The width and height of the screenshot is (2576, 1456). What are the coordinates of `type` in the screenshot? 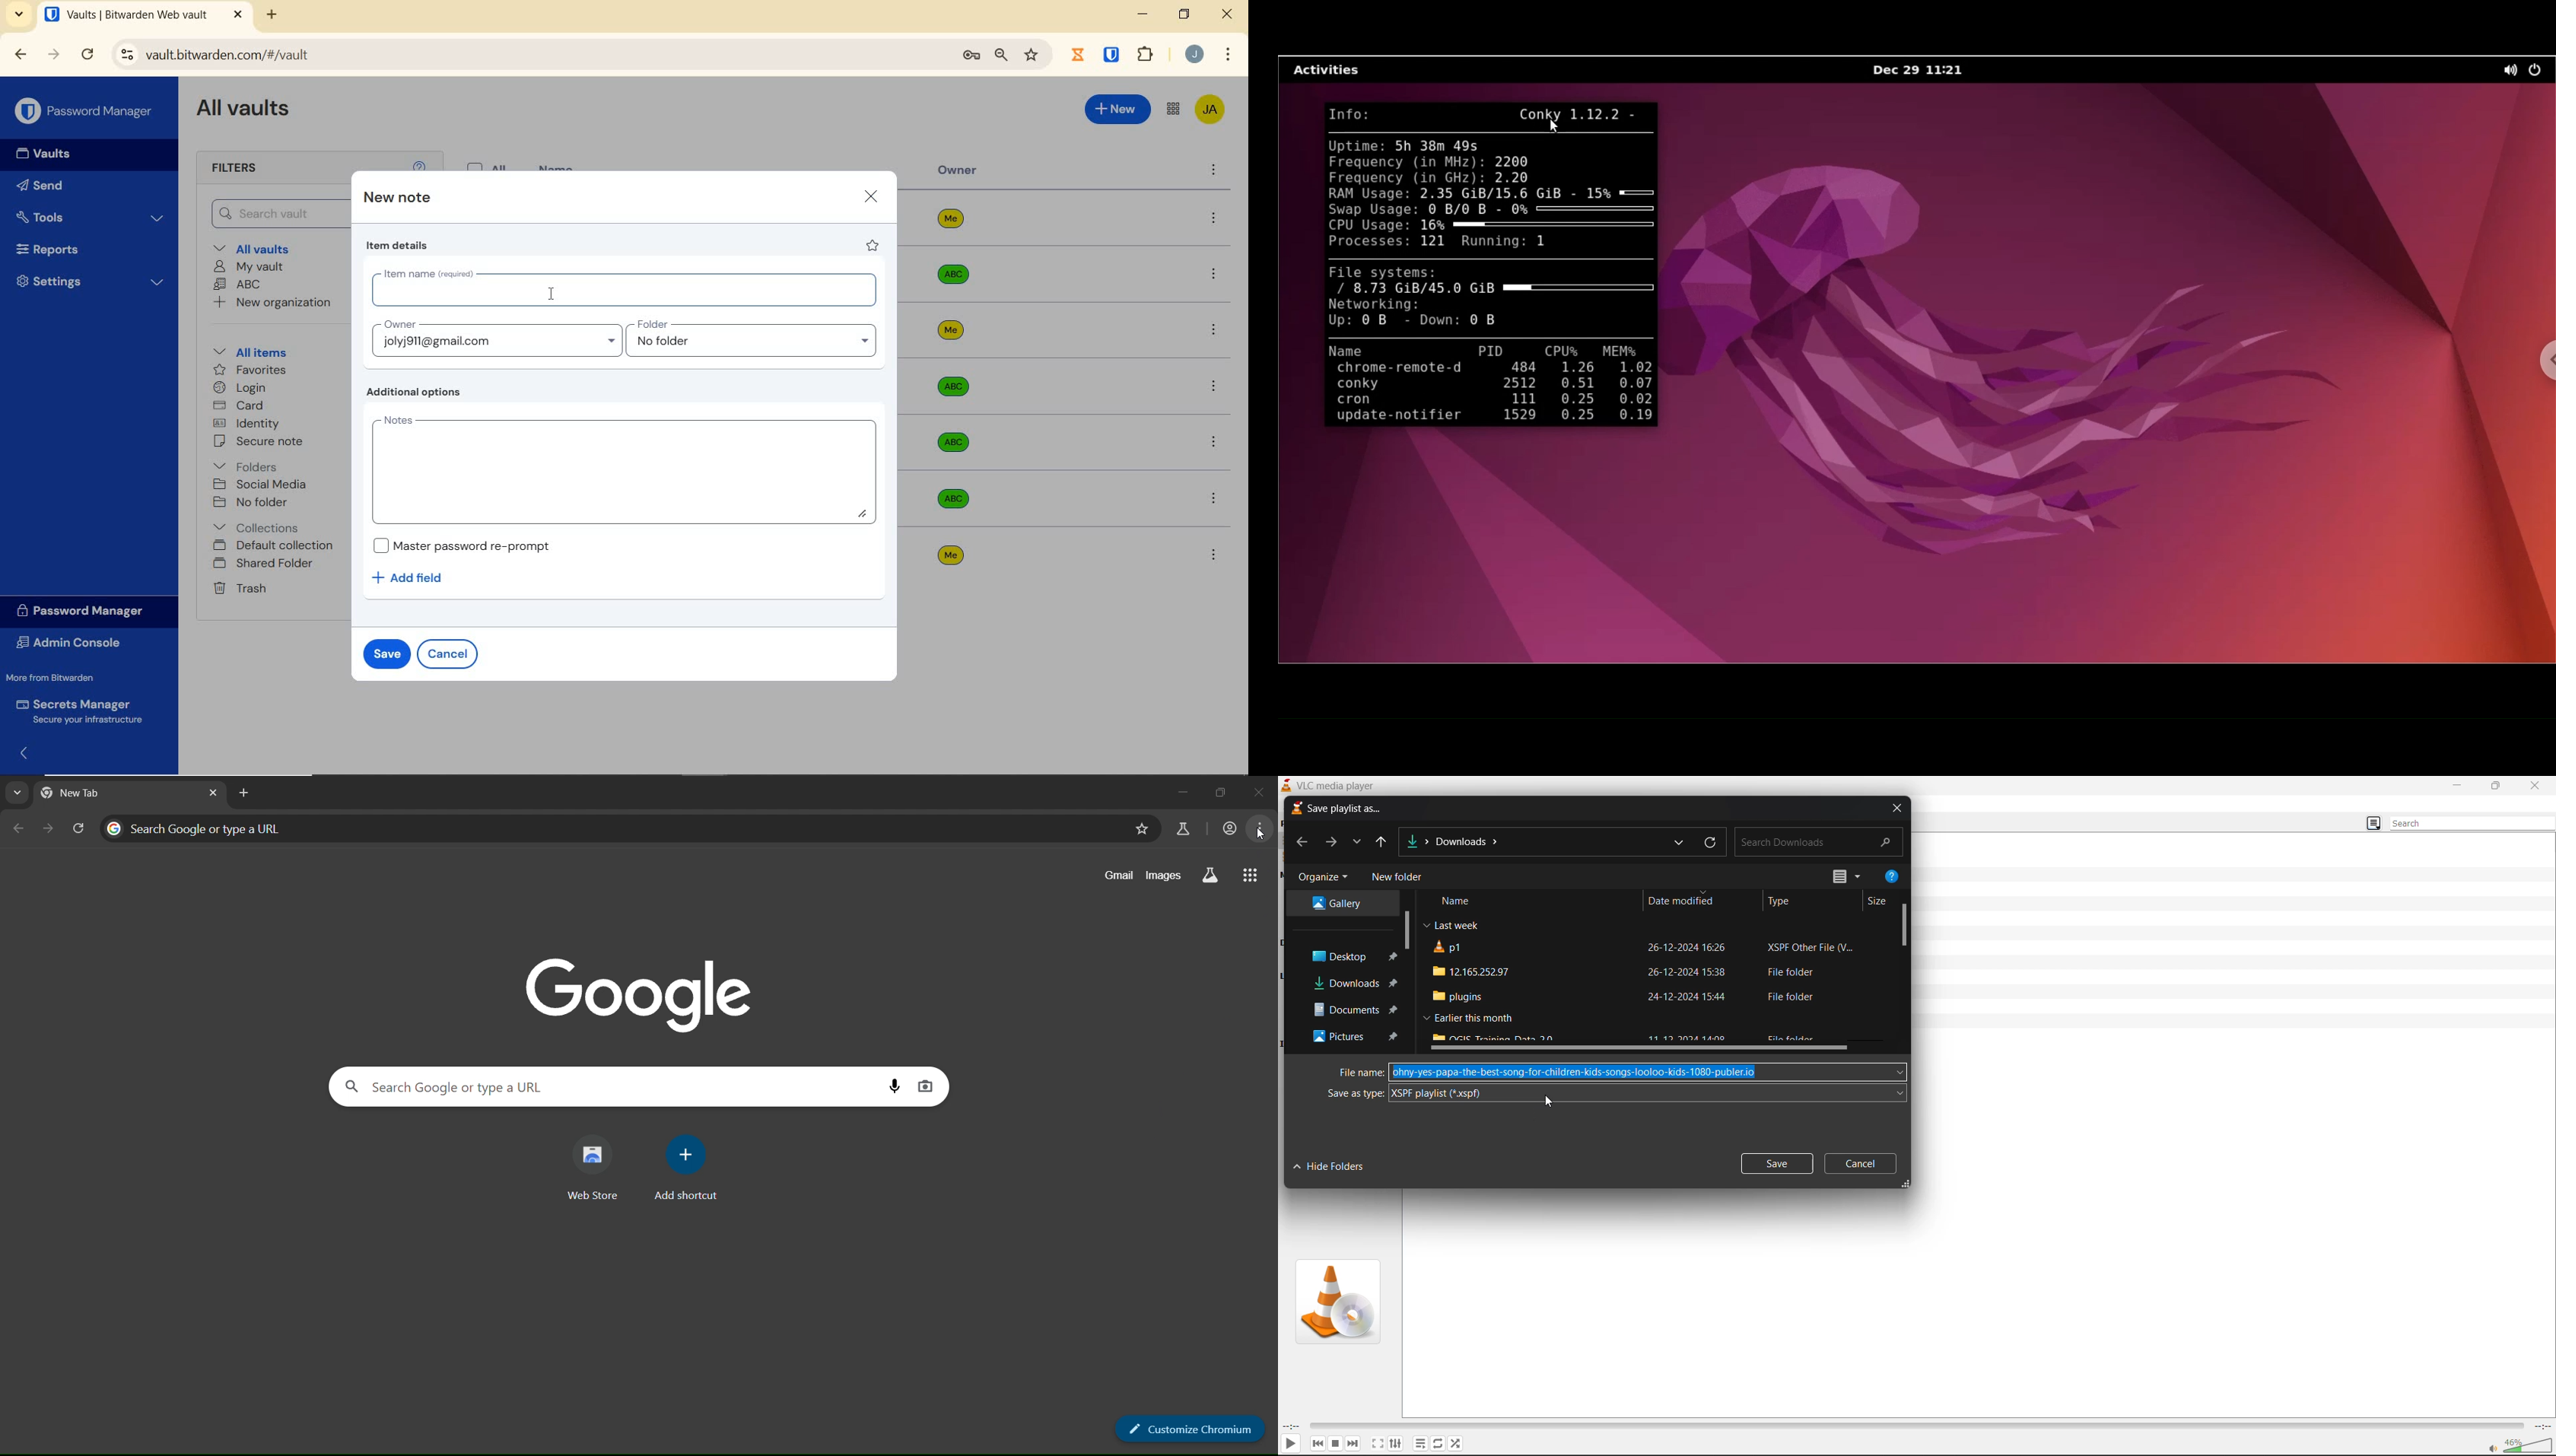 It's located at (1779, 902).